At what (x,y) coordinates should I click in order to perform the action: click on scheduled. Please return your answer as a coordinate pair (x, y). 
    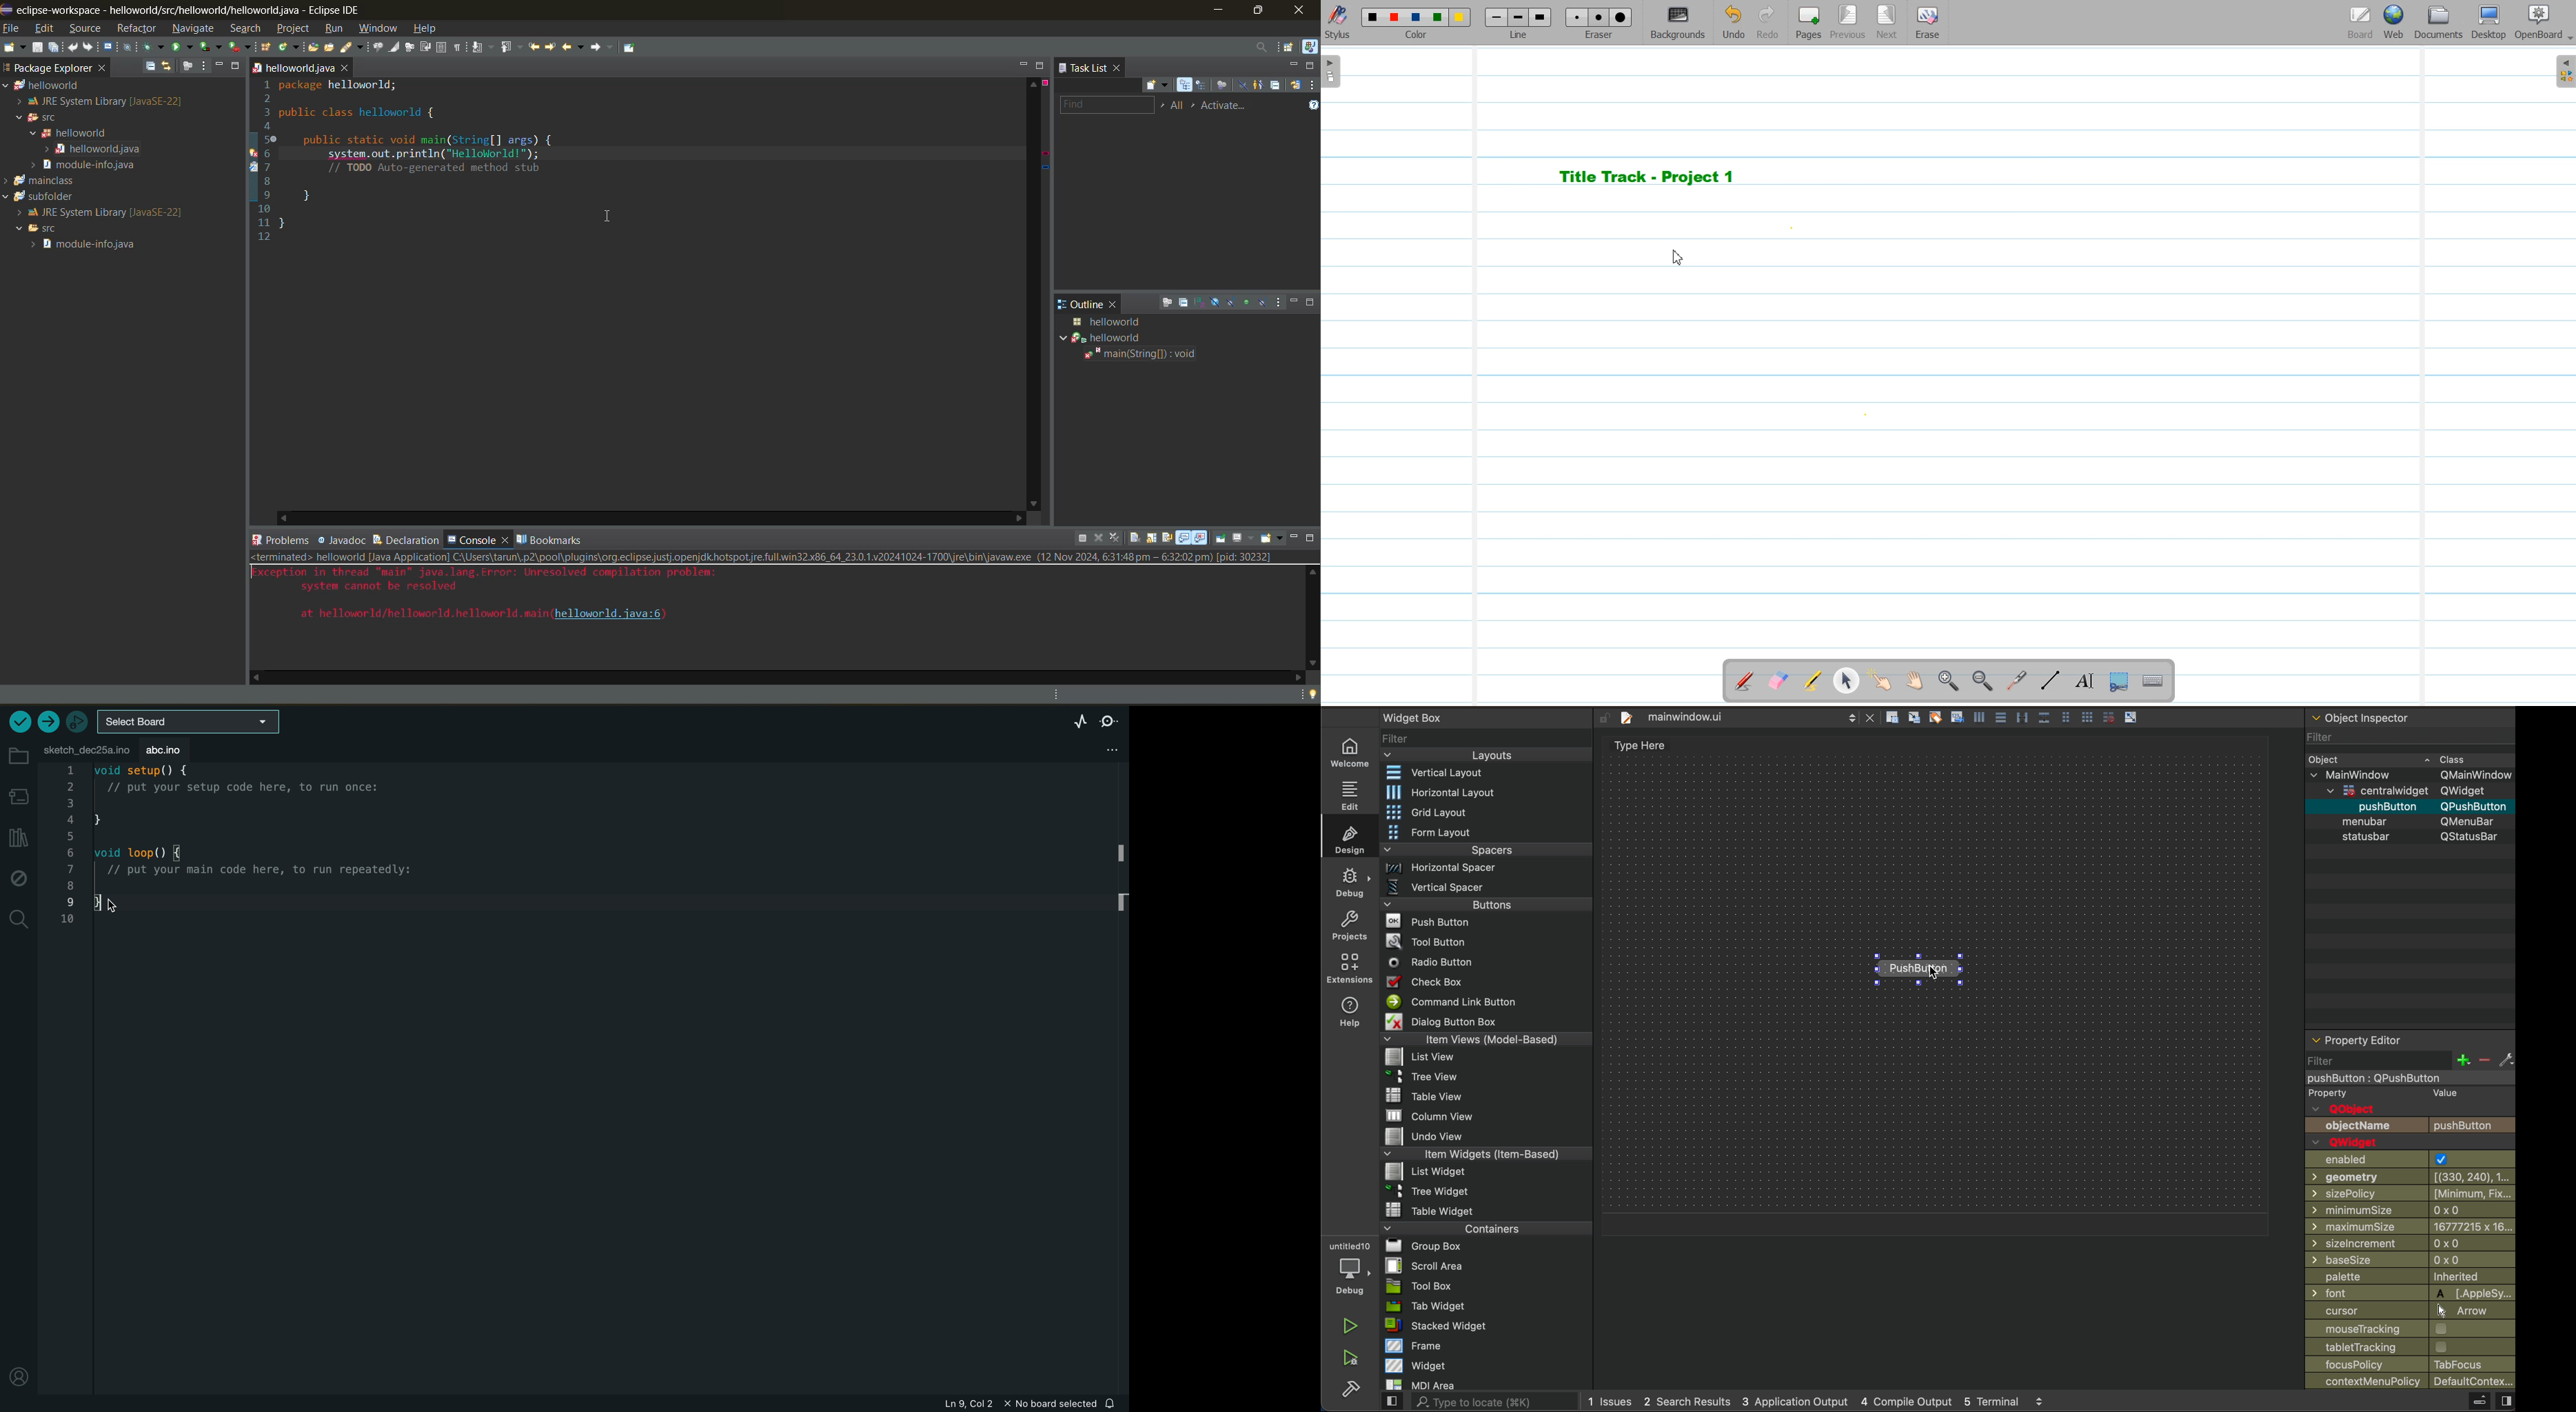
    Looking at the image, I should click on (1202, 85).